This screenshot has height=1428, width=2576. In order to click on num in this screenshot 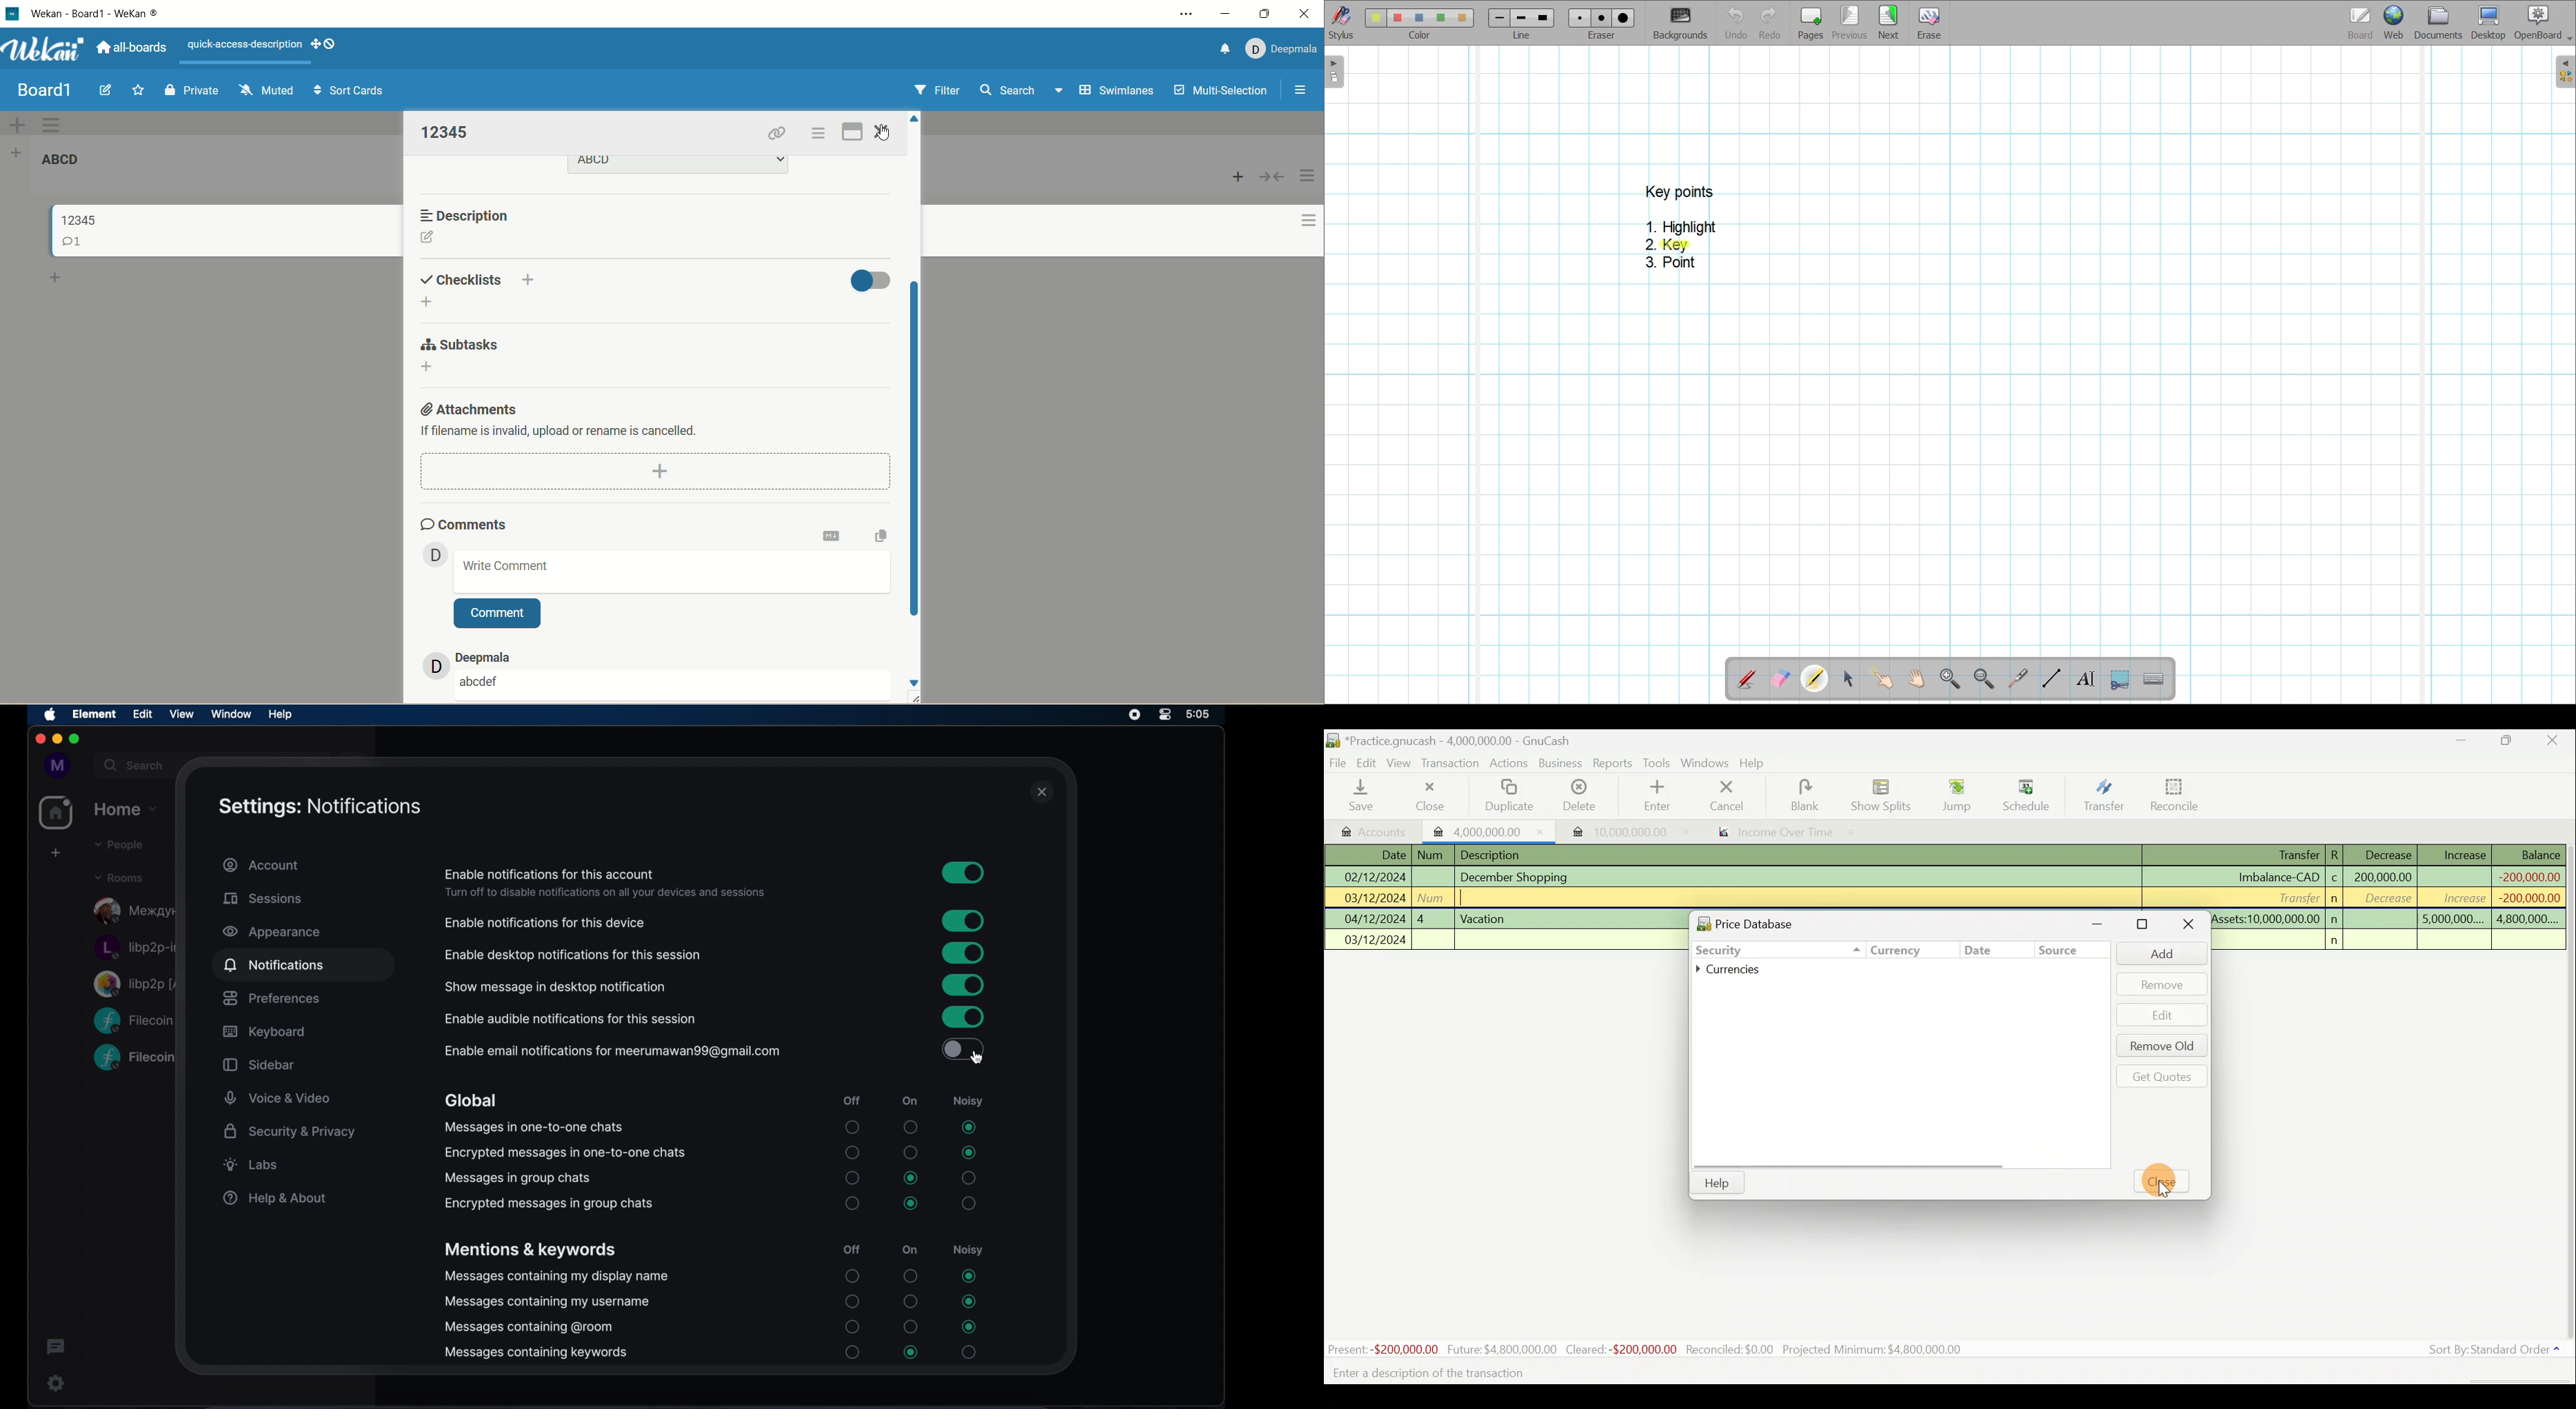, I will do `click(1434, 897)`.